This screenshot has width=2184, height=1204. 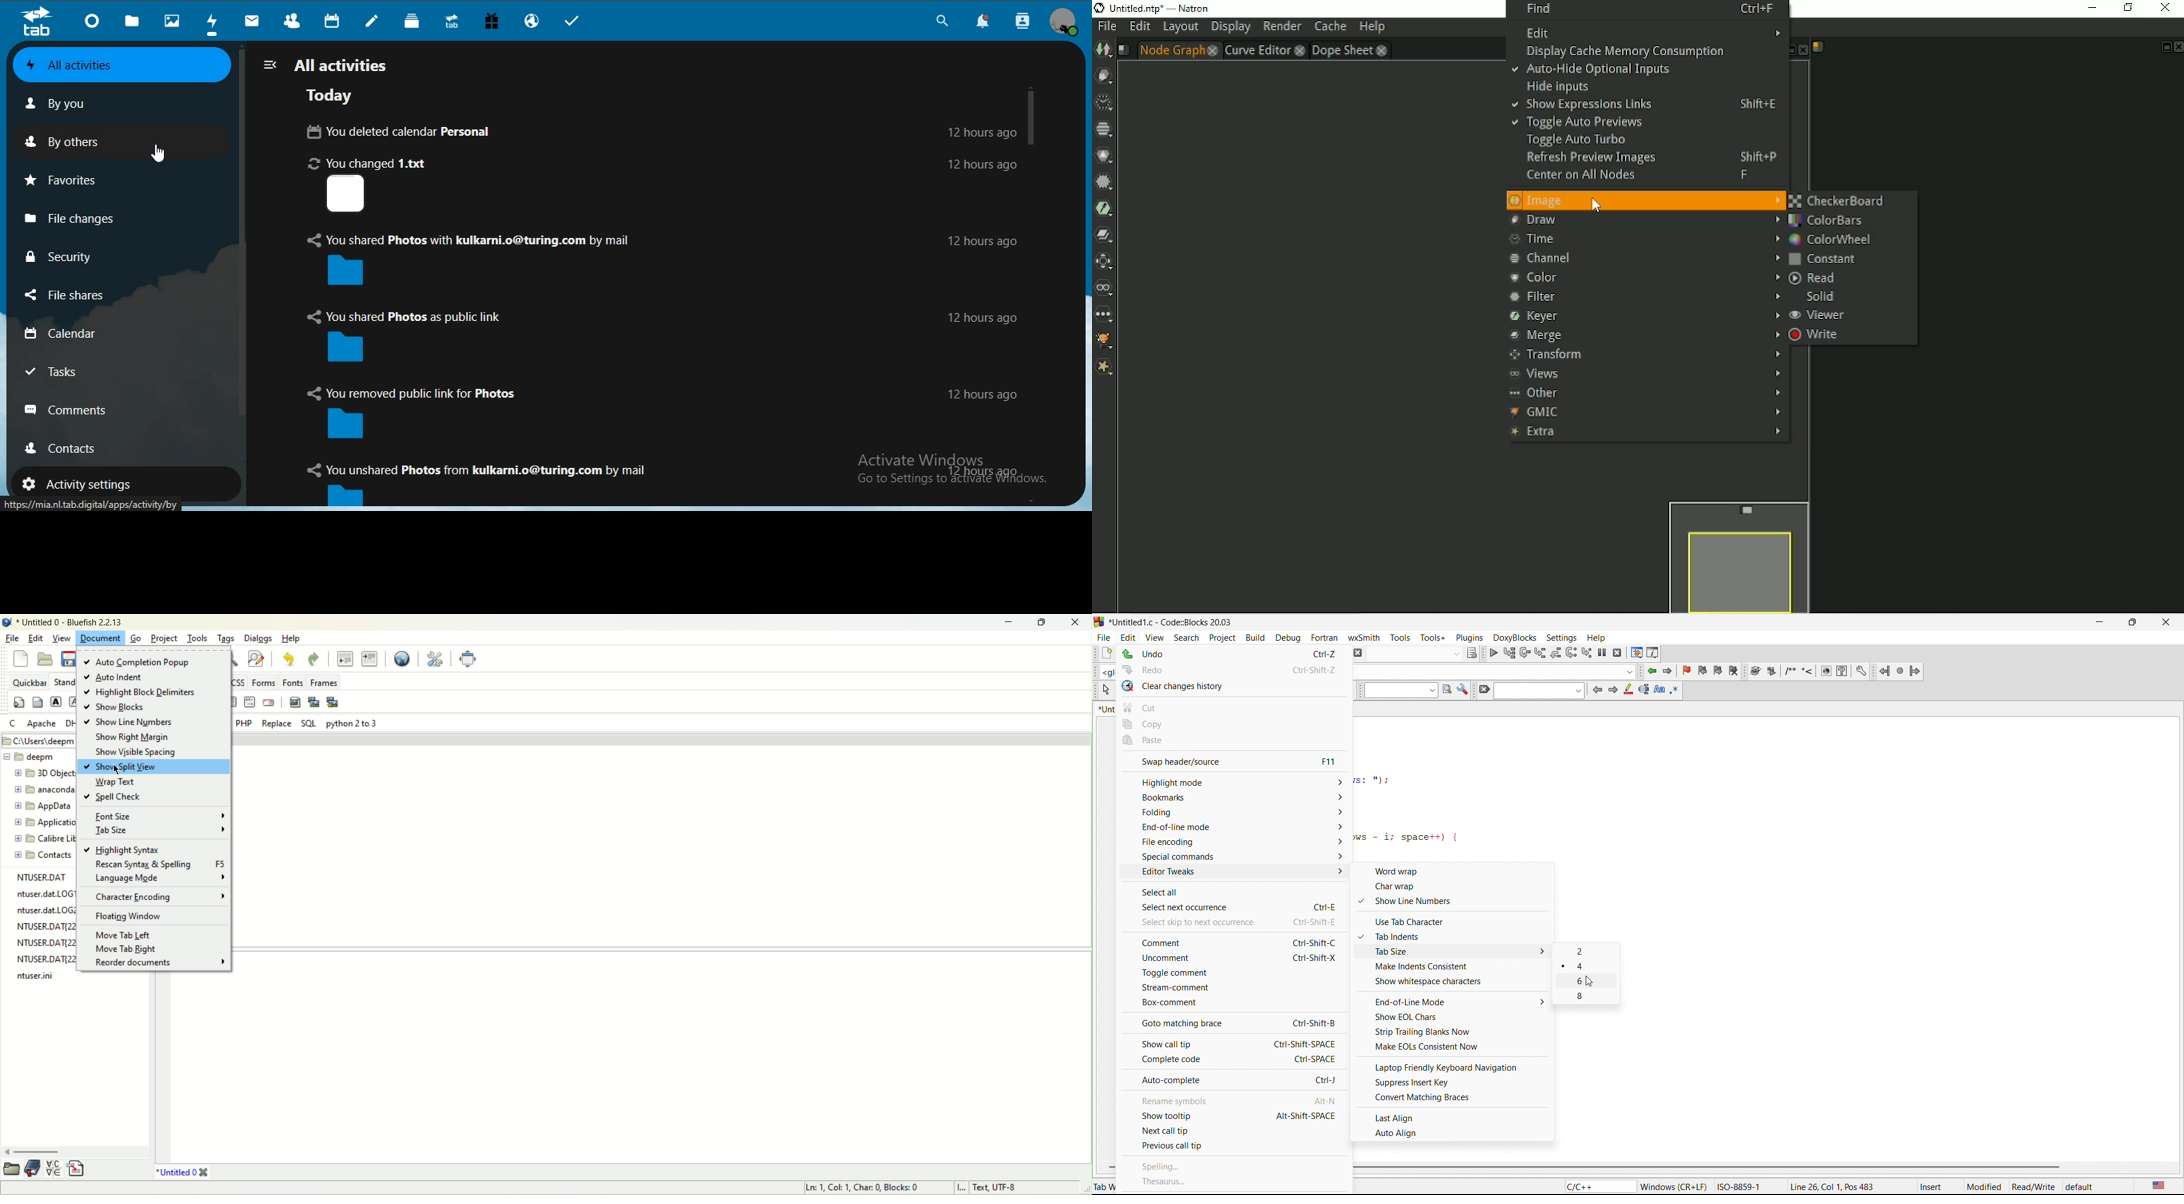 I want to click on word wrap, so click(x=1459, y=872).